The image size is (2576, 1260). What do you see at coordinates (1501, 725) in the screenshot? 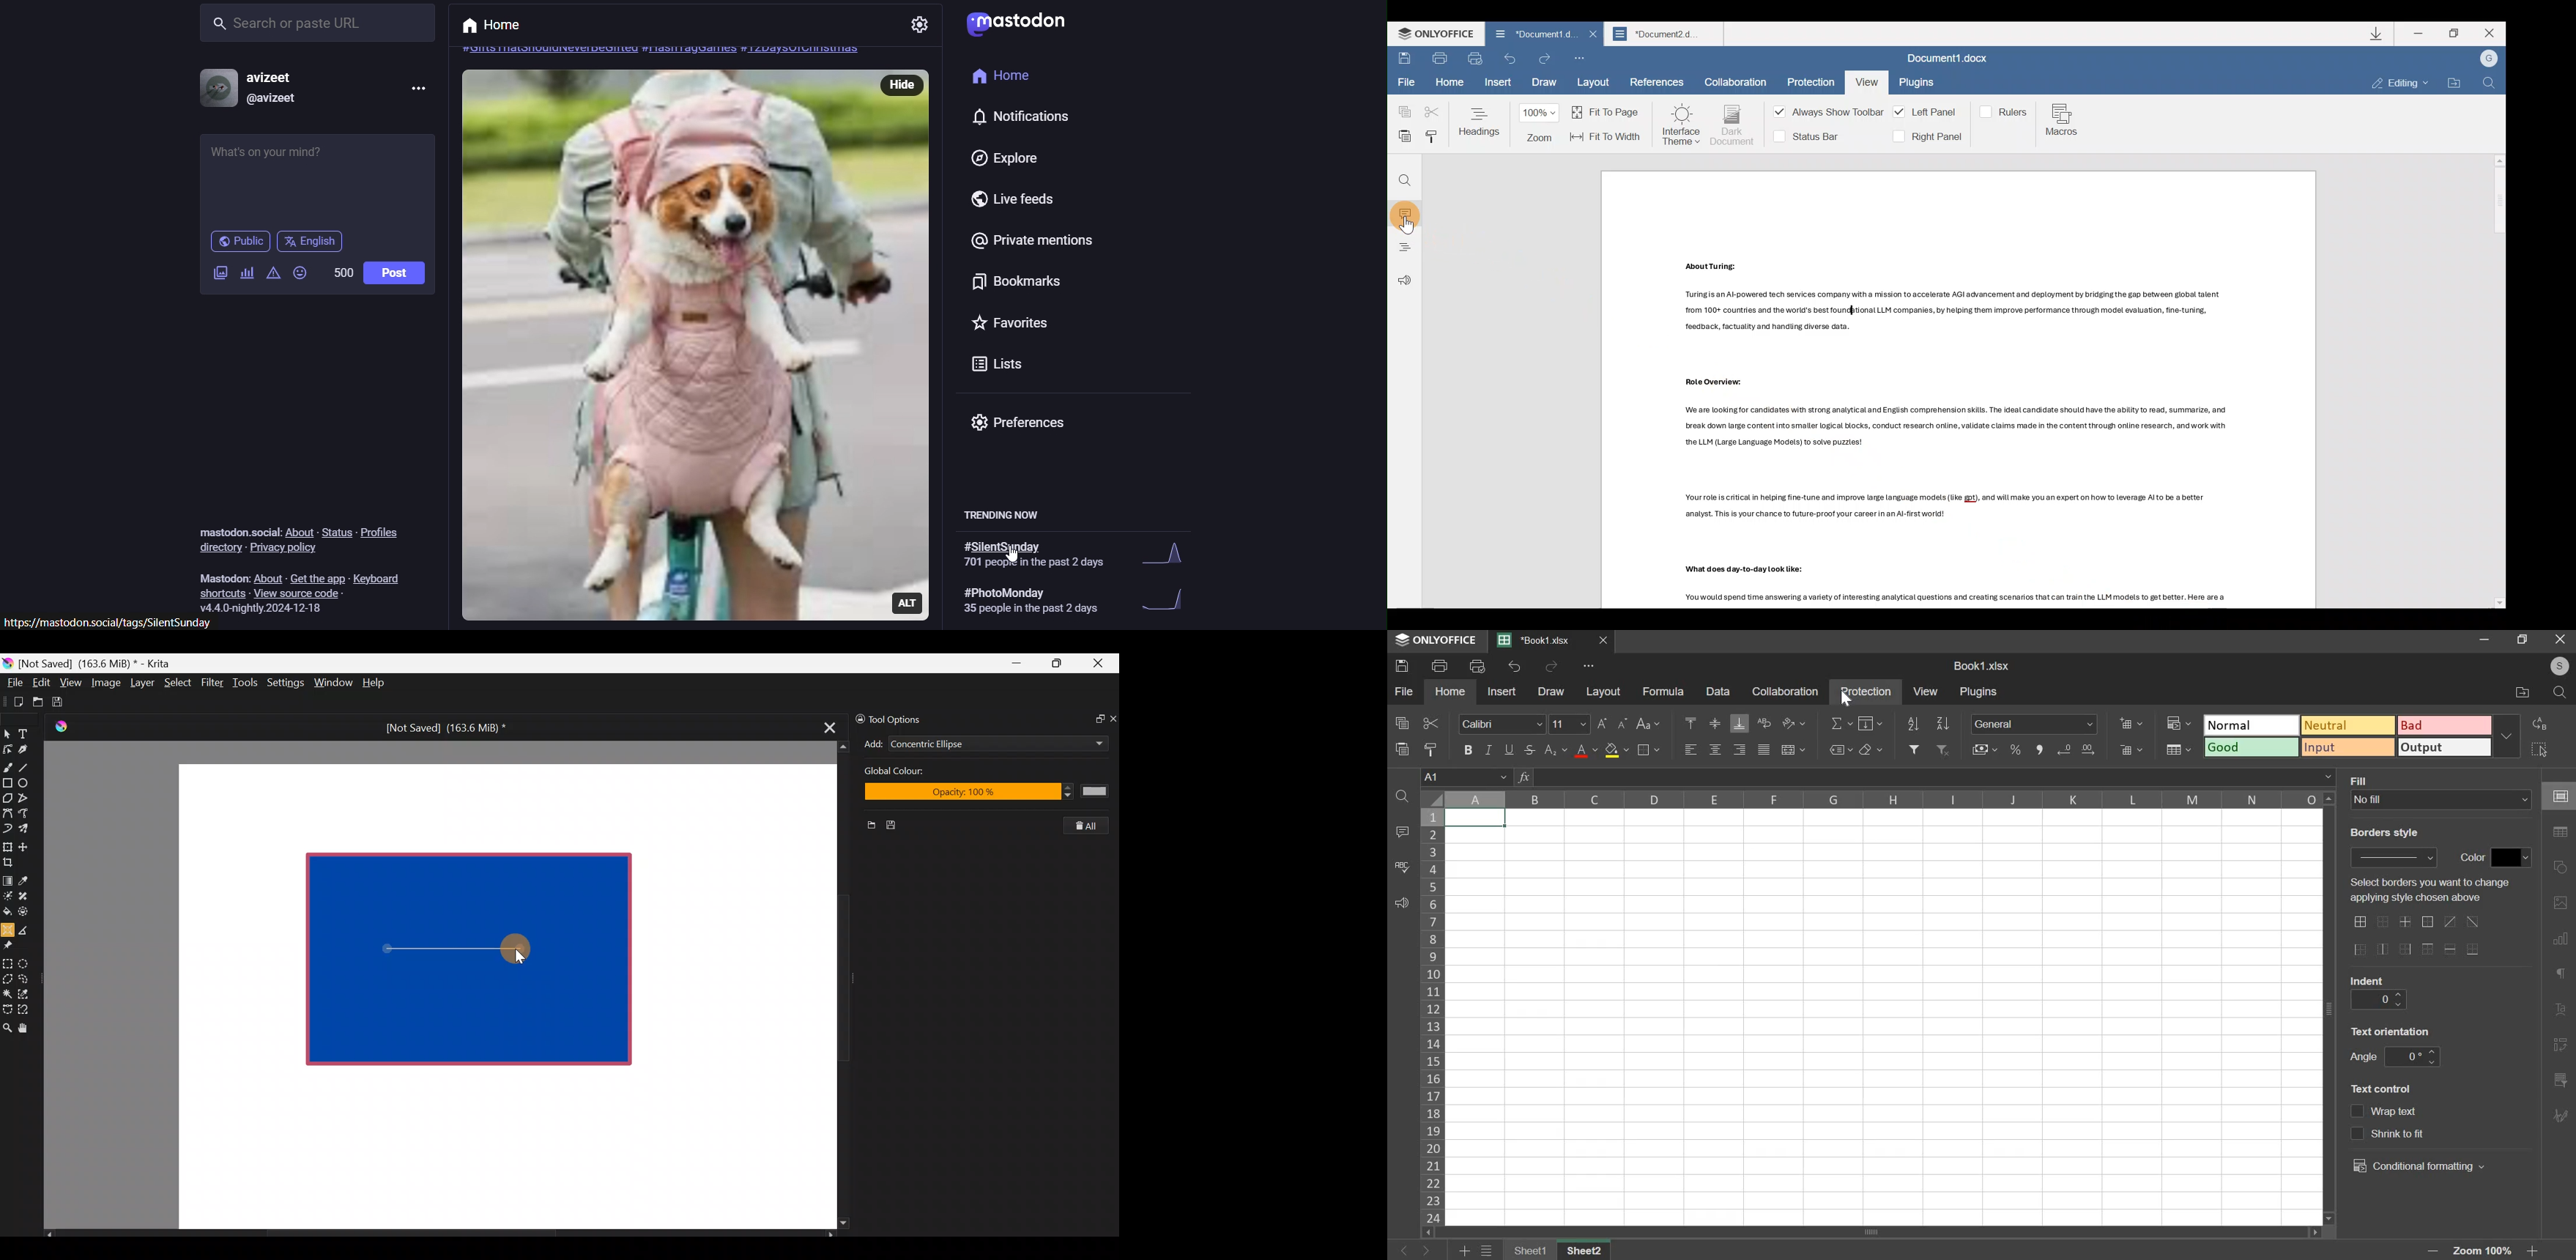
I see `font` at bounding box center [1501, 725].